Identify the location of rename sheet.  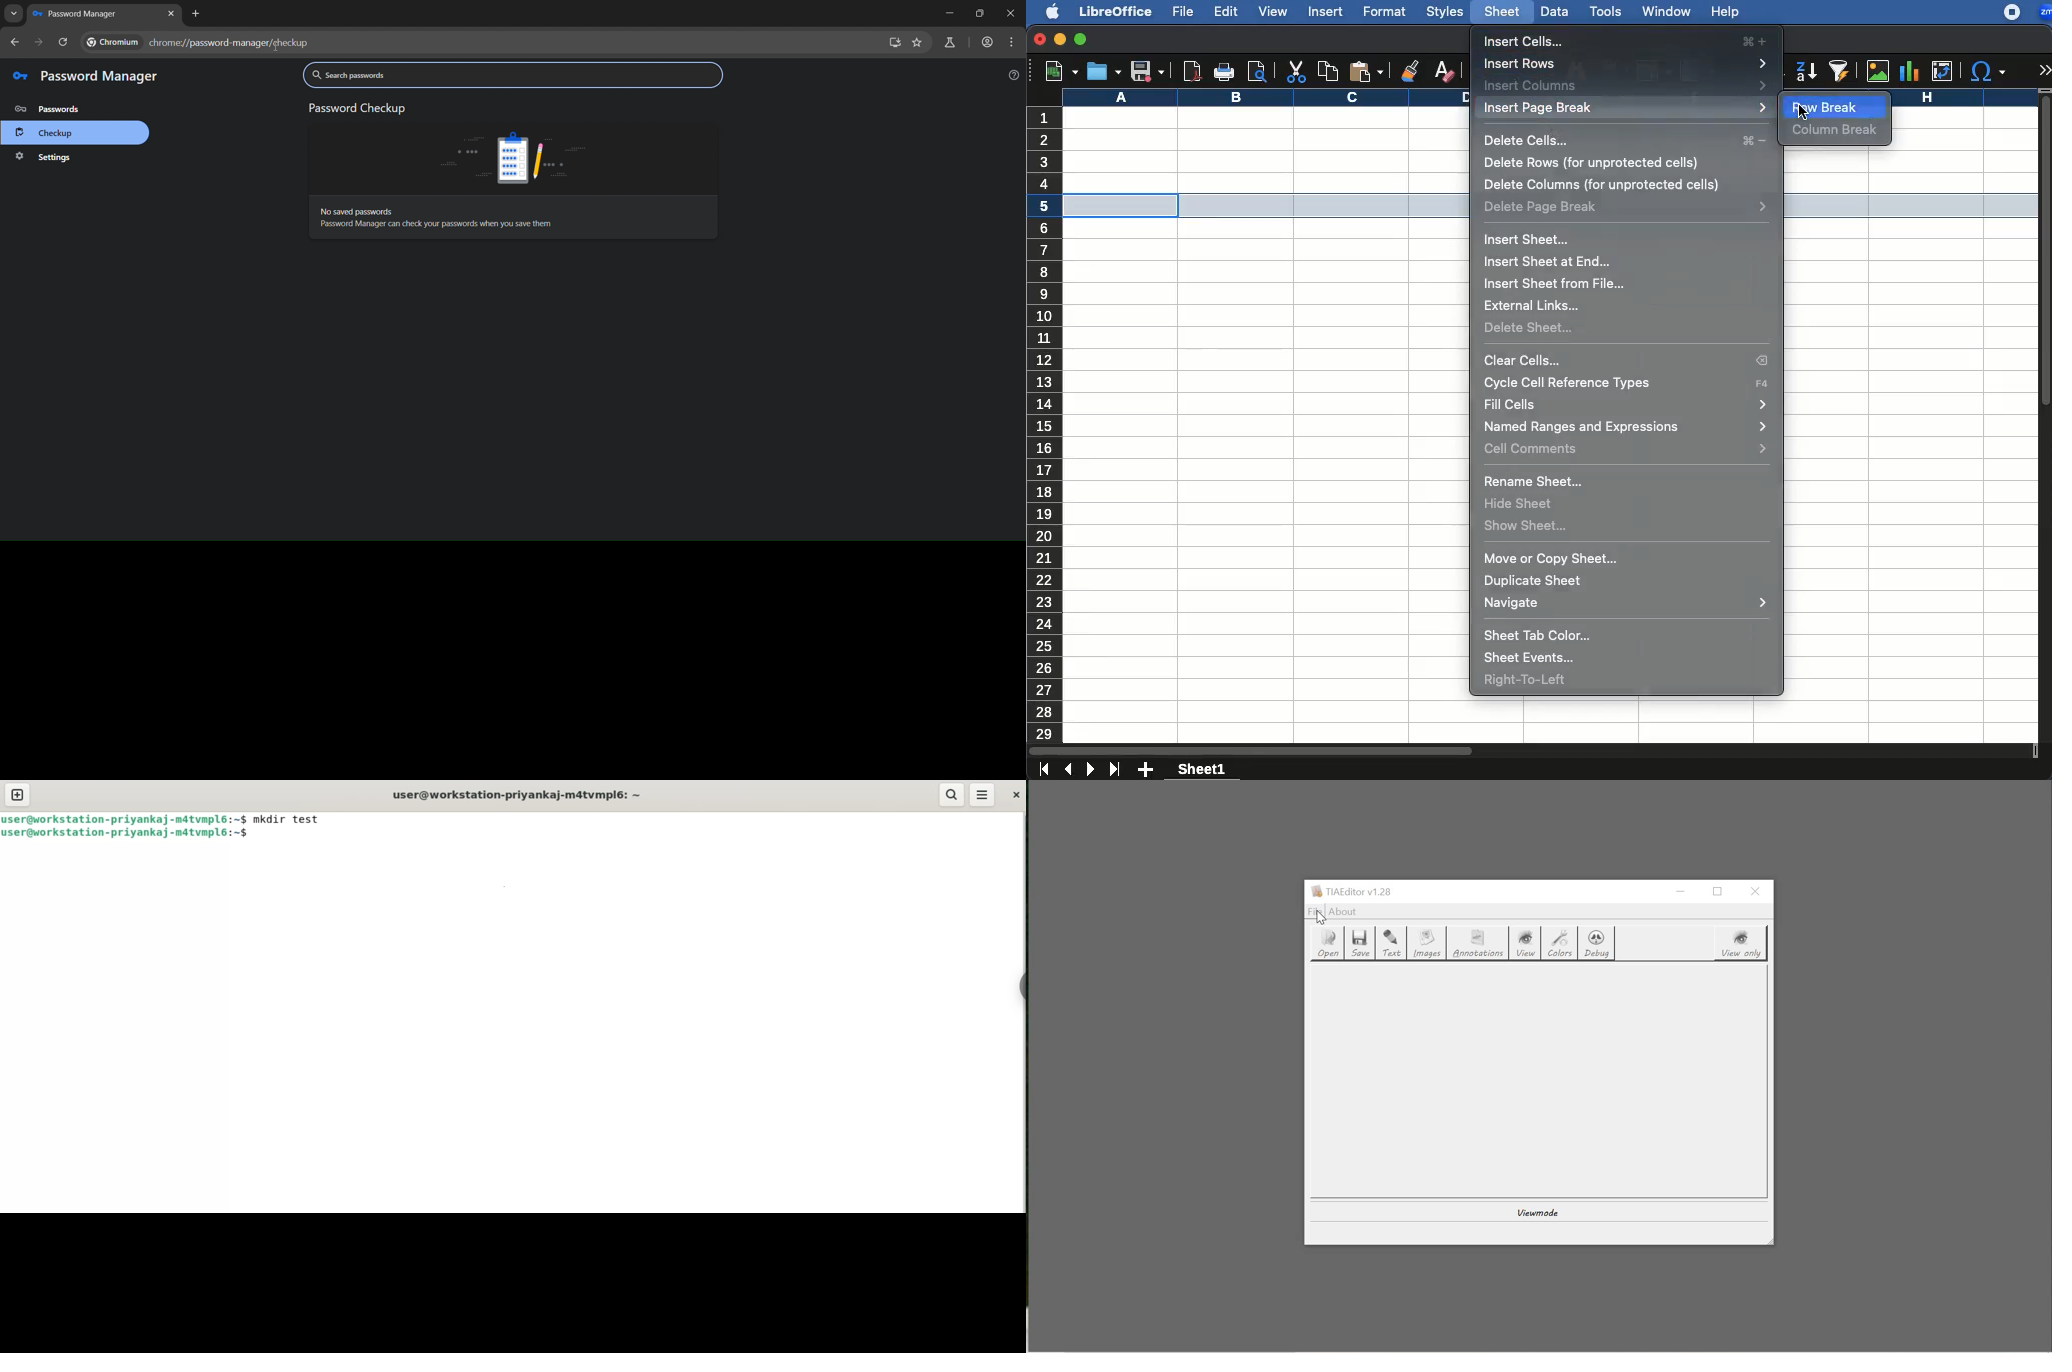
(1537, 482).